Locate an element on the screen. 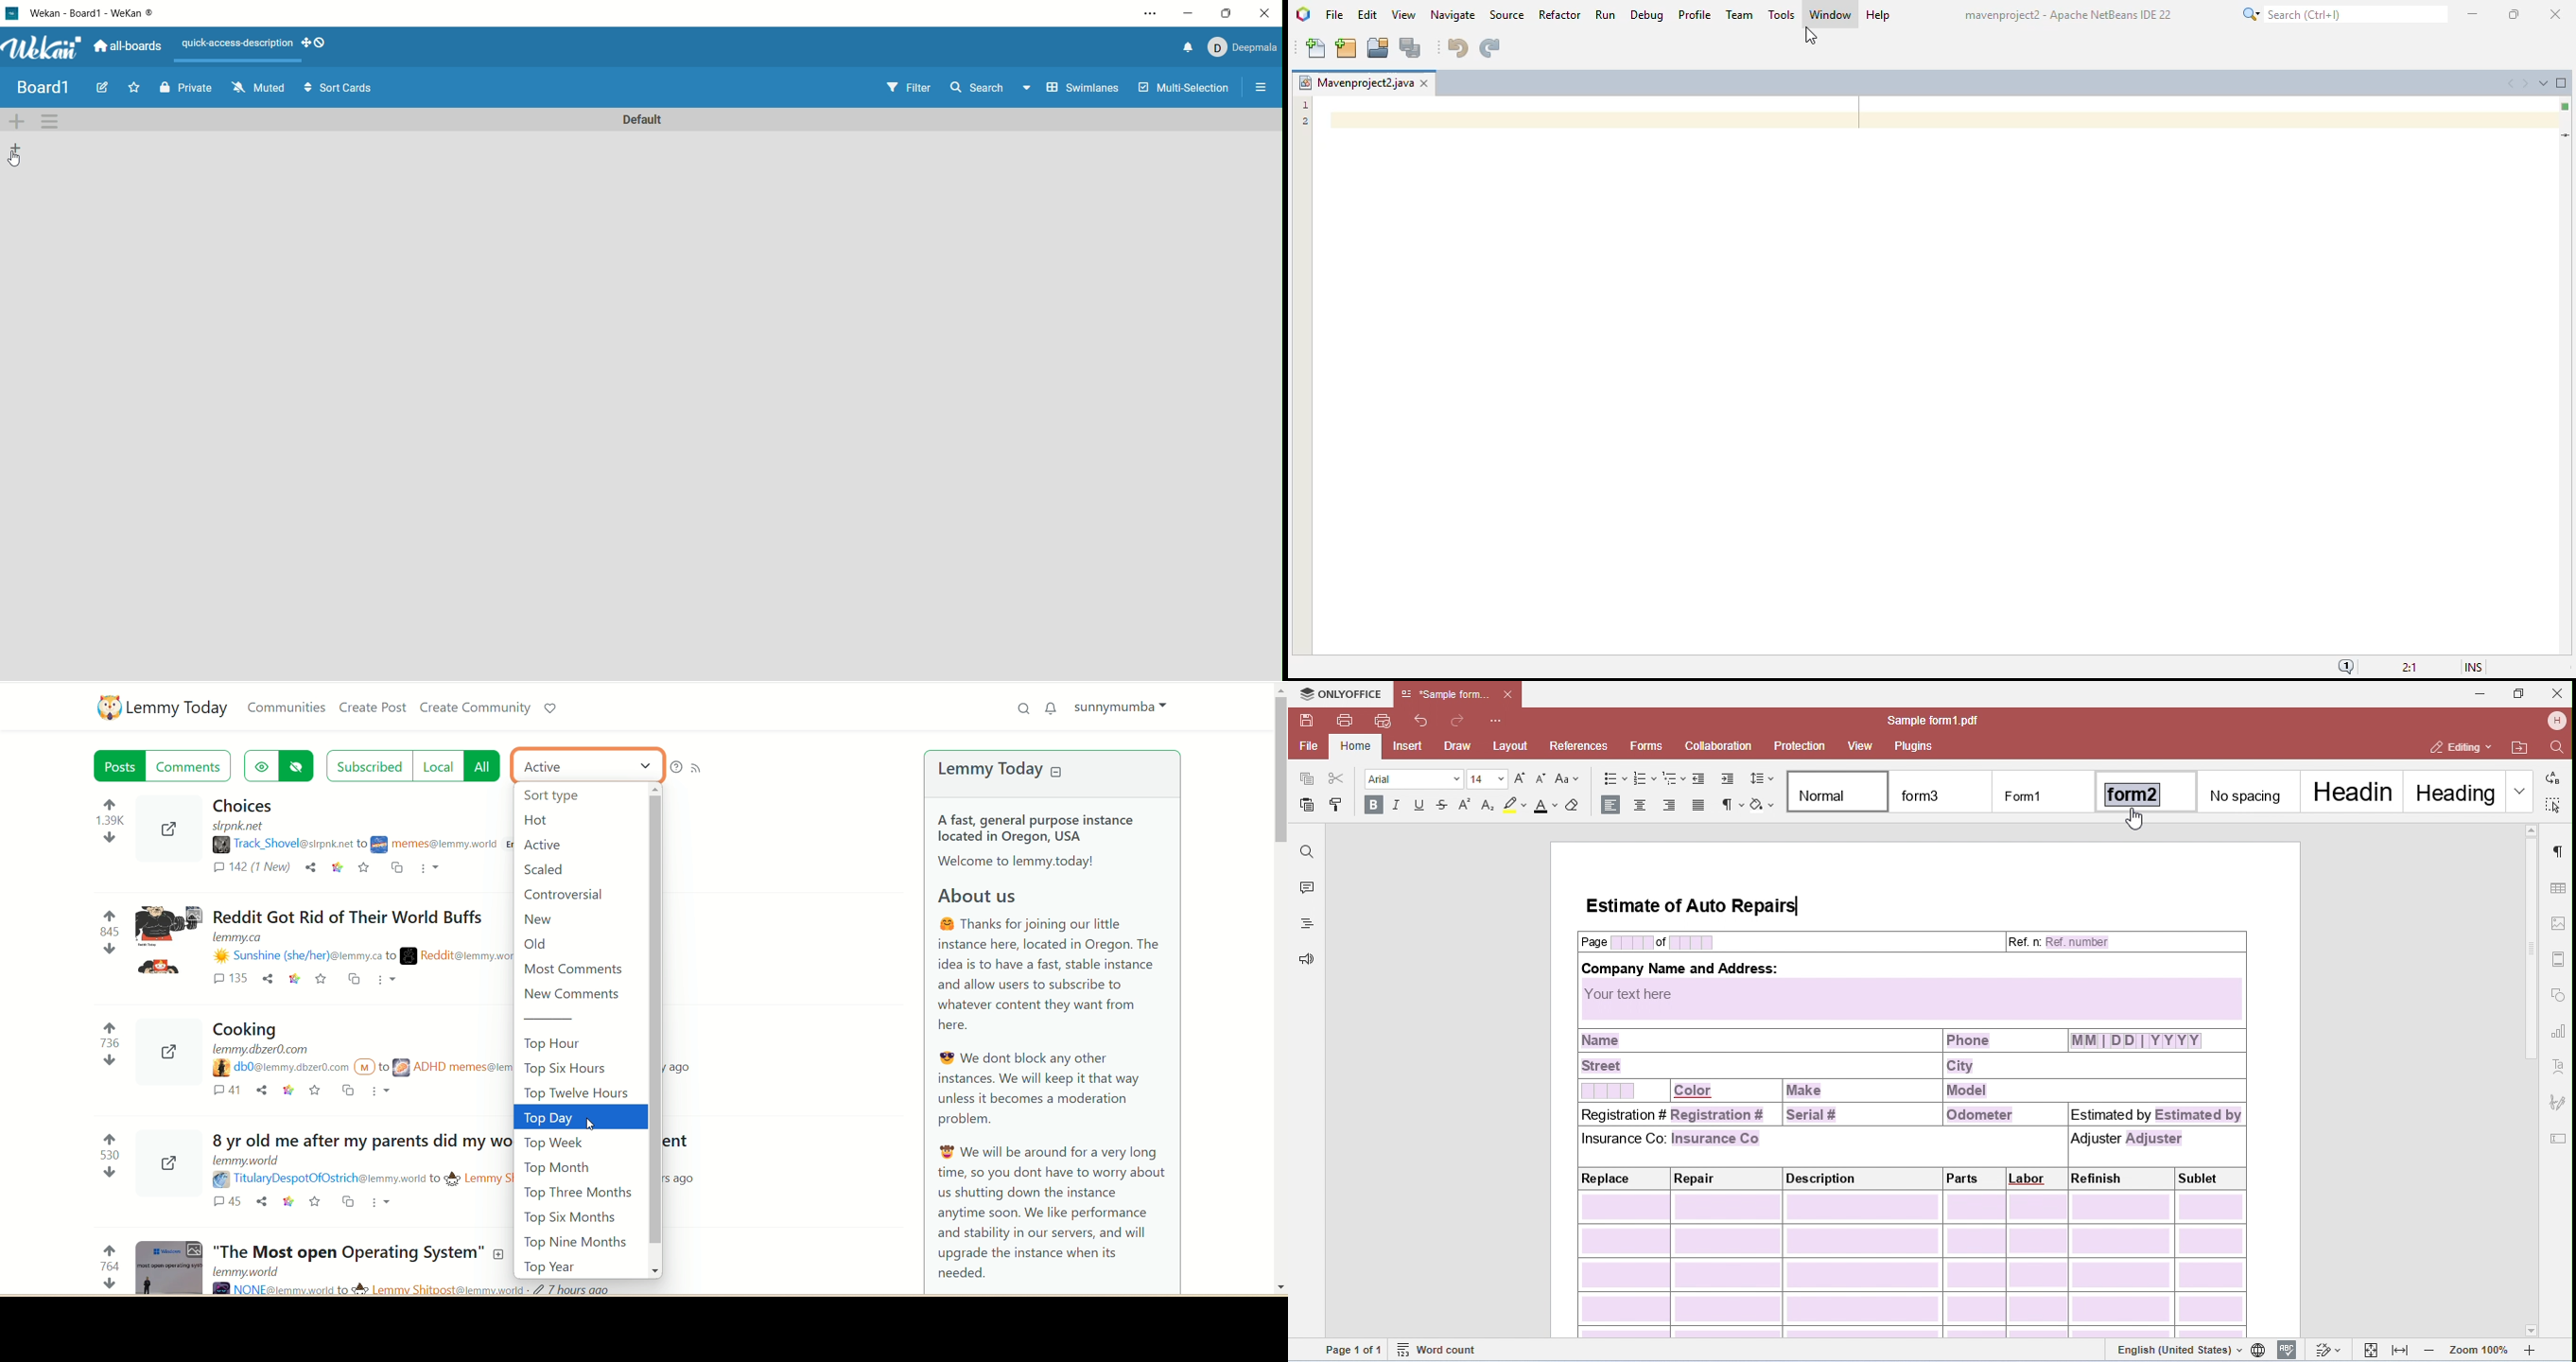  create community is located at coordinates (476, 709).